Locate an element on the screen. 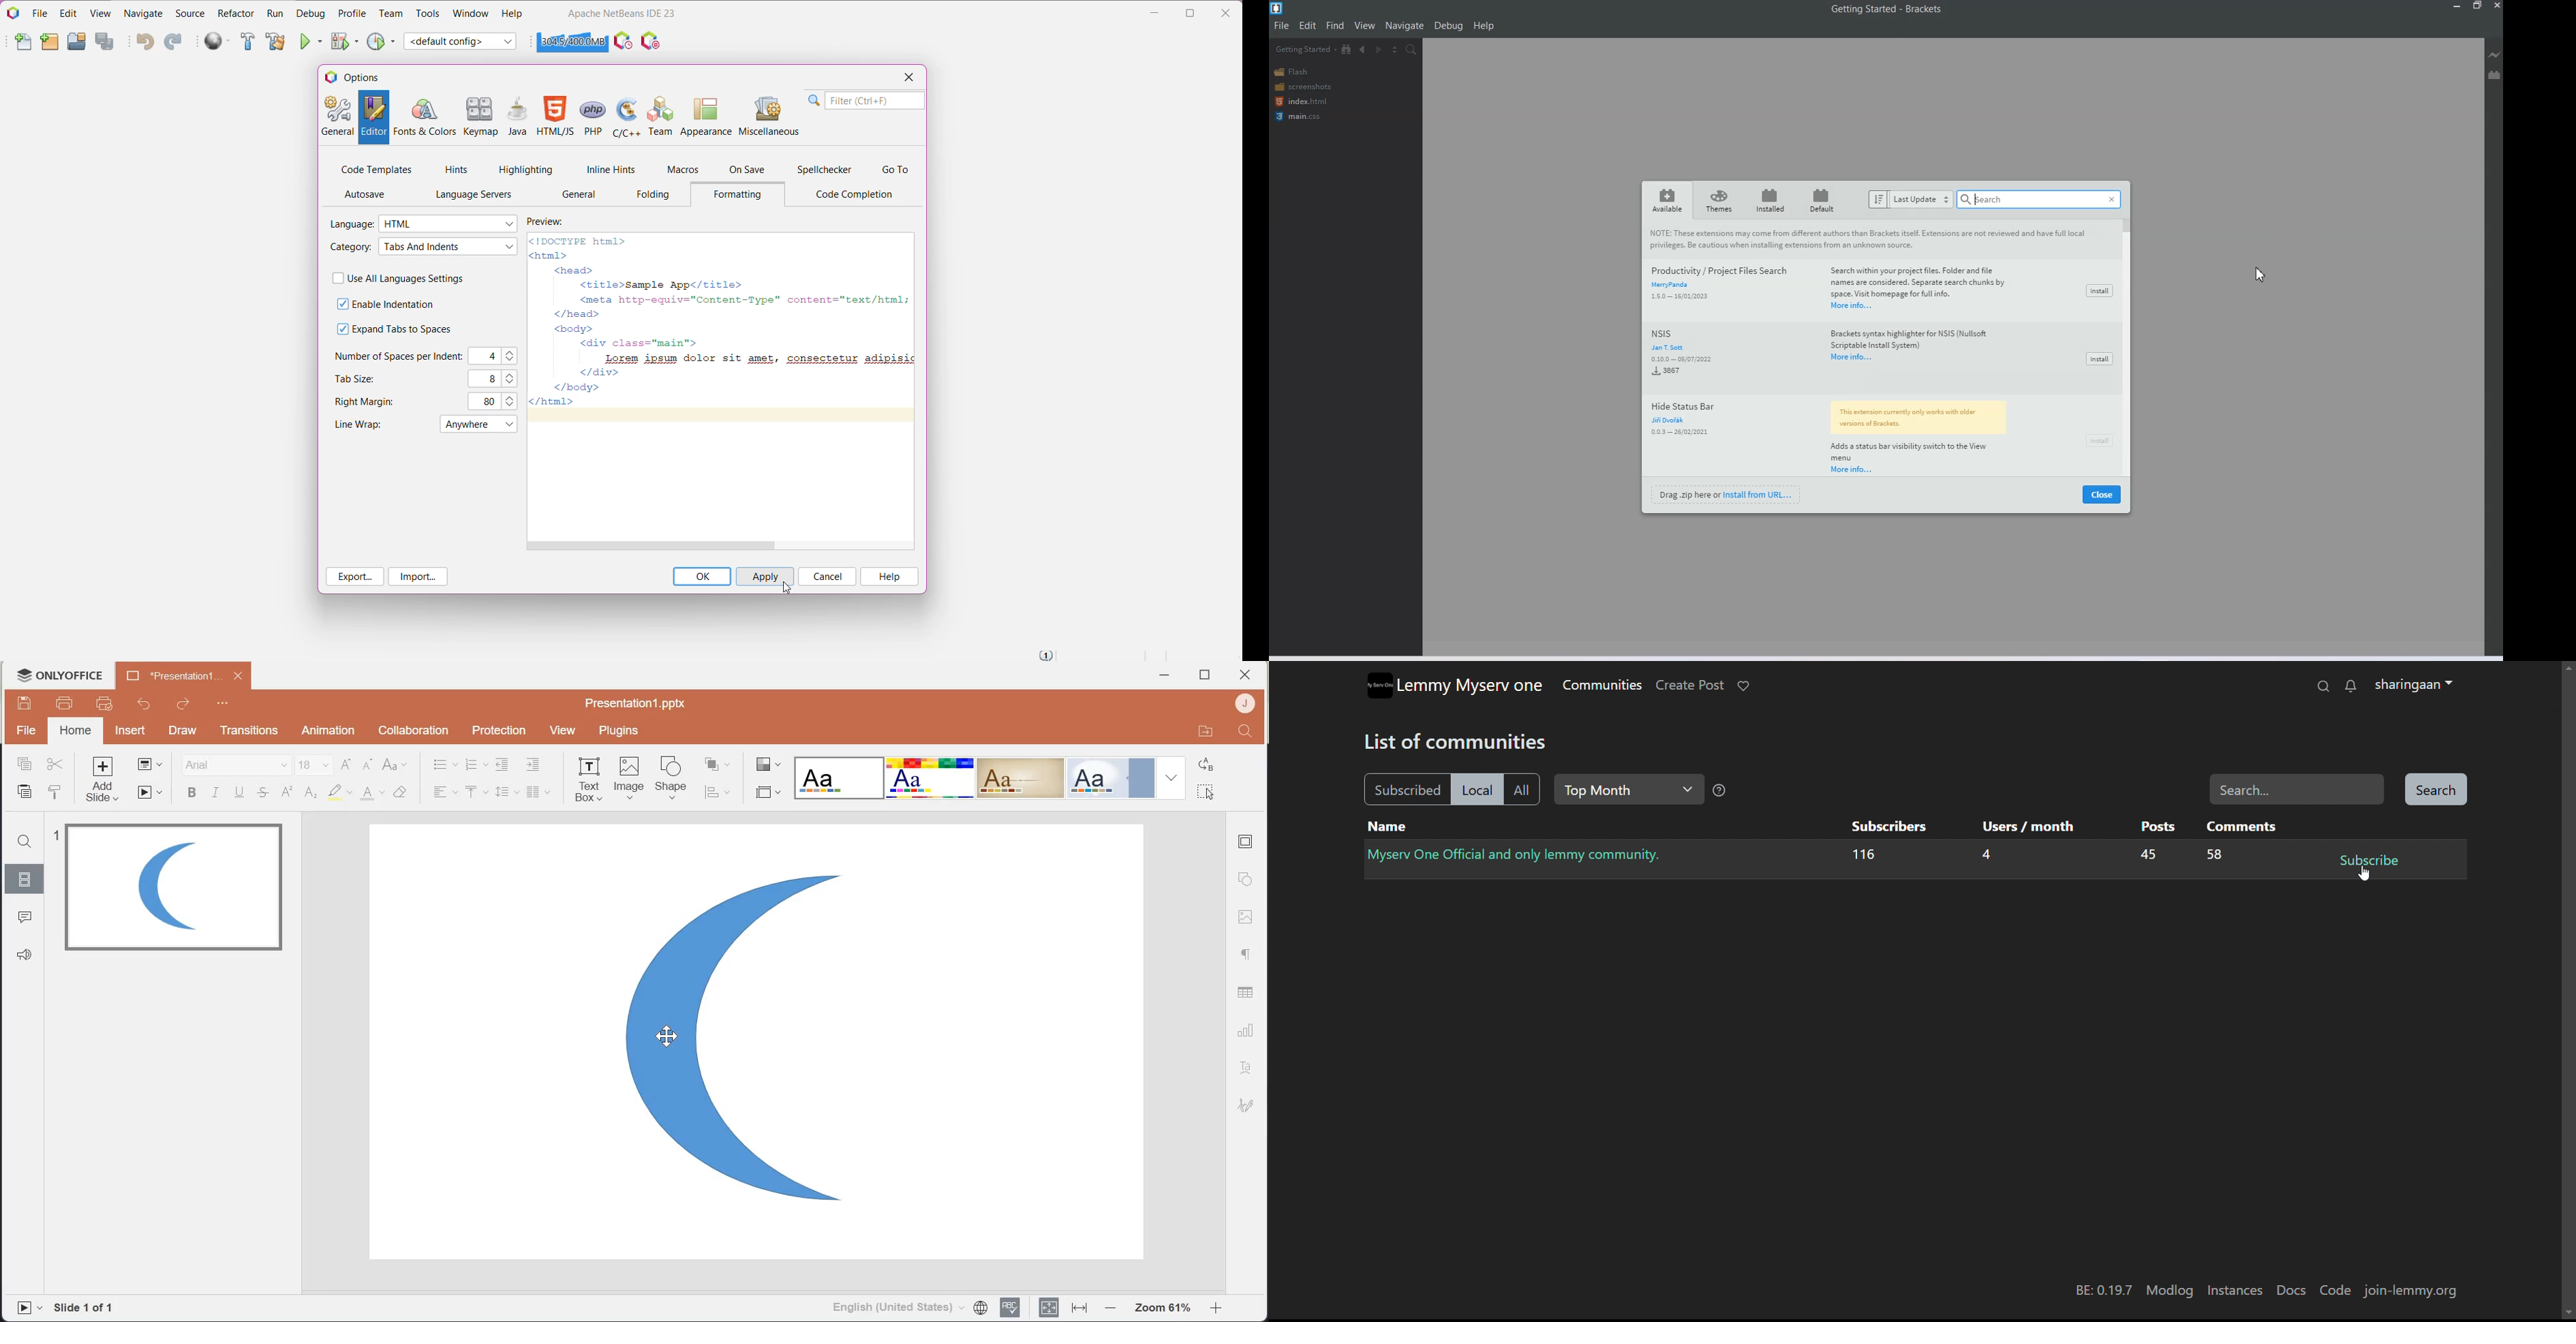  close is located at coordinates (238, 675).